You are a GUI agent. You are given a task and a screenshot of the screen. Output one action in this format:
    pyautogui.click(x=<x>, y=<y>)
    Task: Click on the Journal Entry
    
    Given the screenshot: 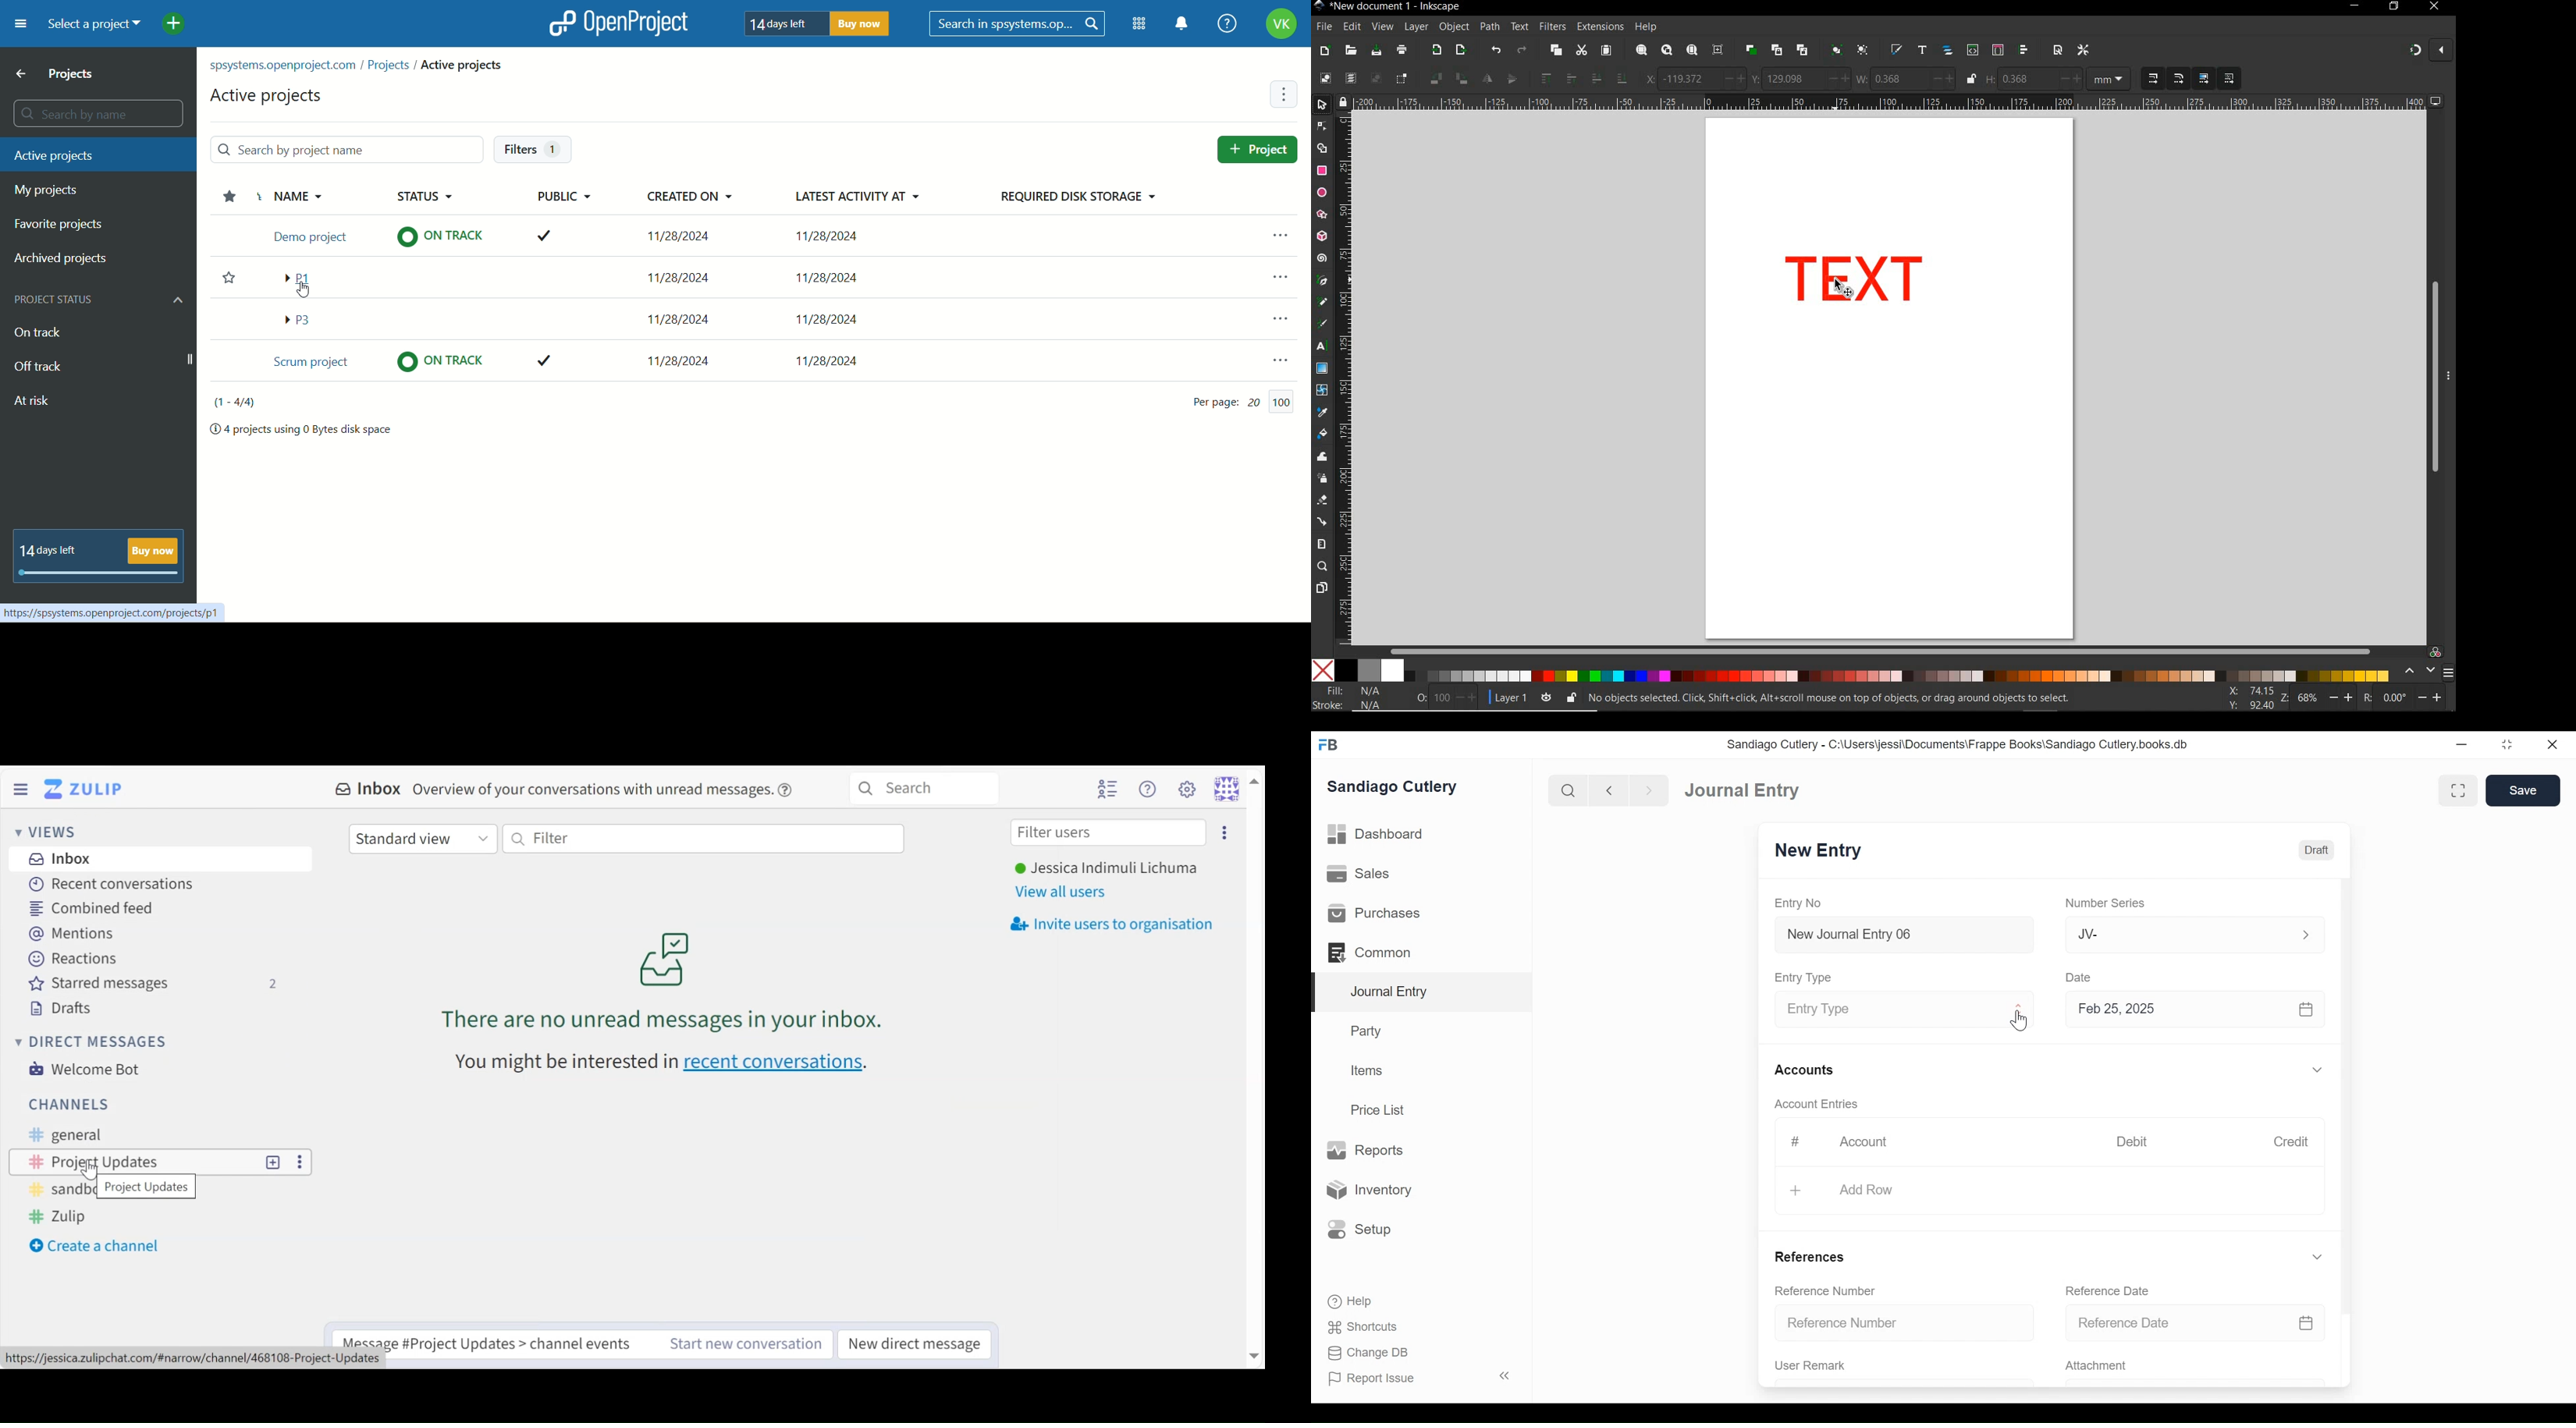 What is the action you would take?
    pyautogui.click(x=1422, y=993)
    